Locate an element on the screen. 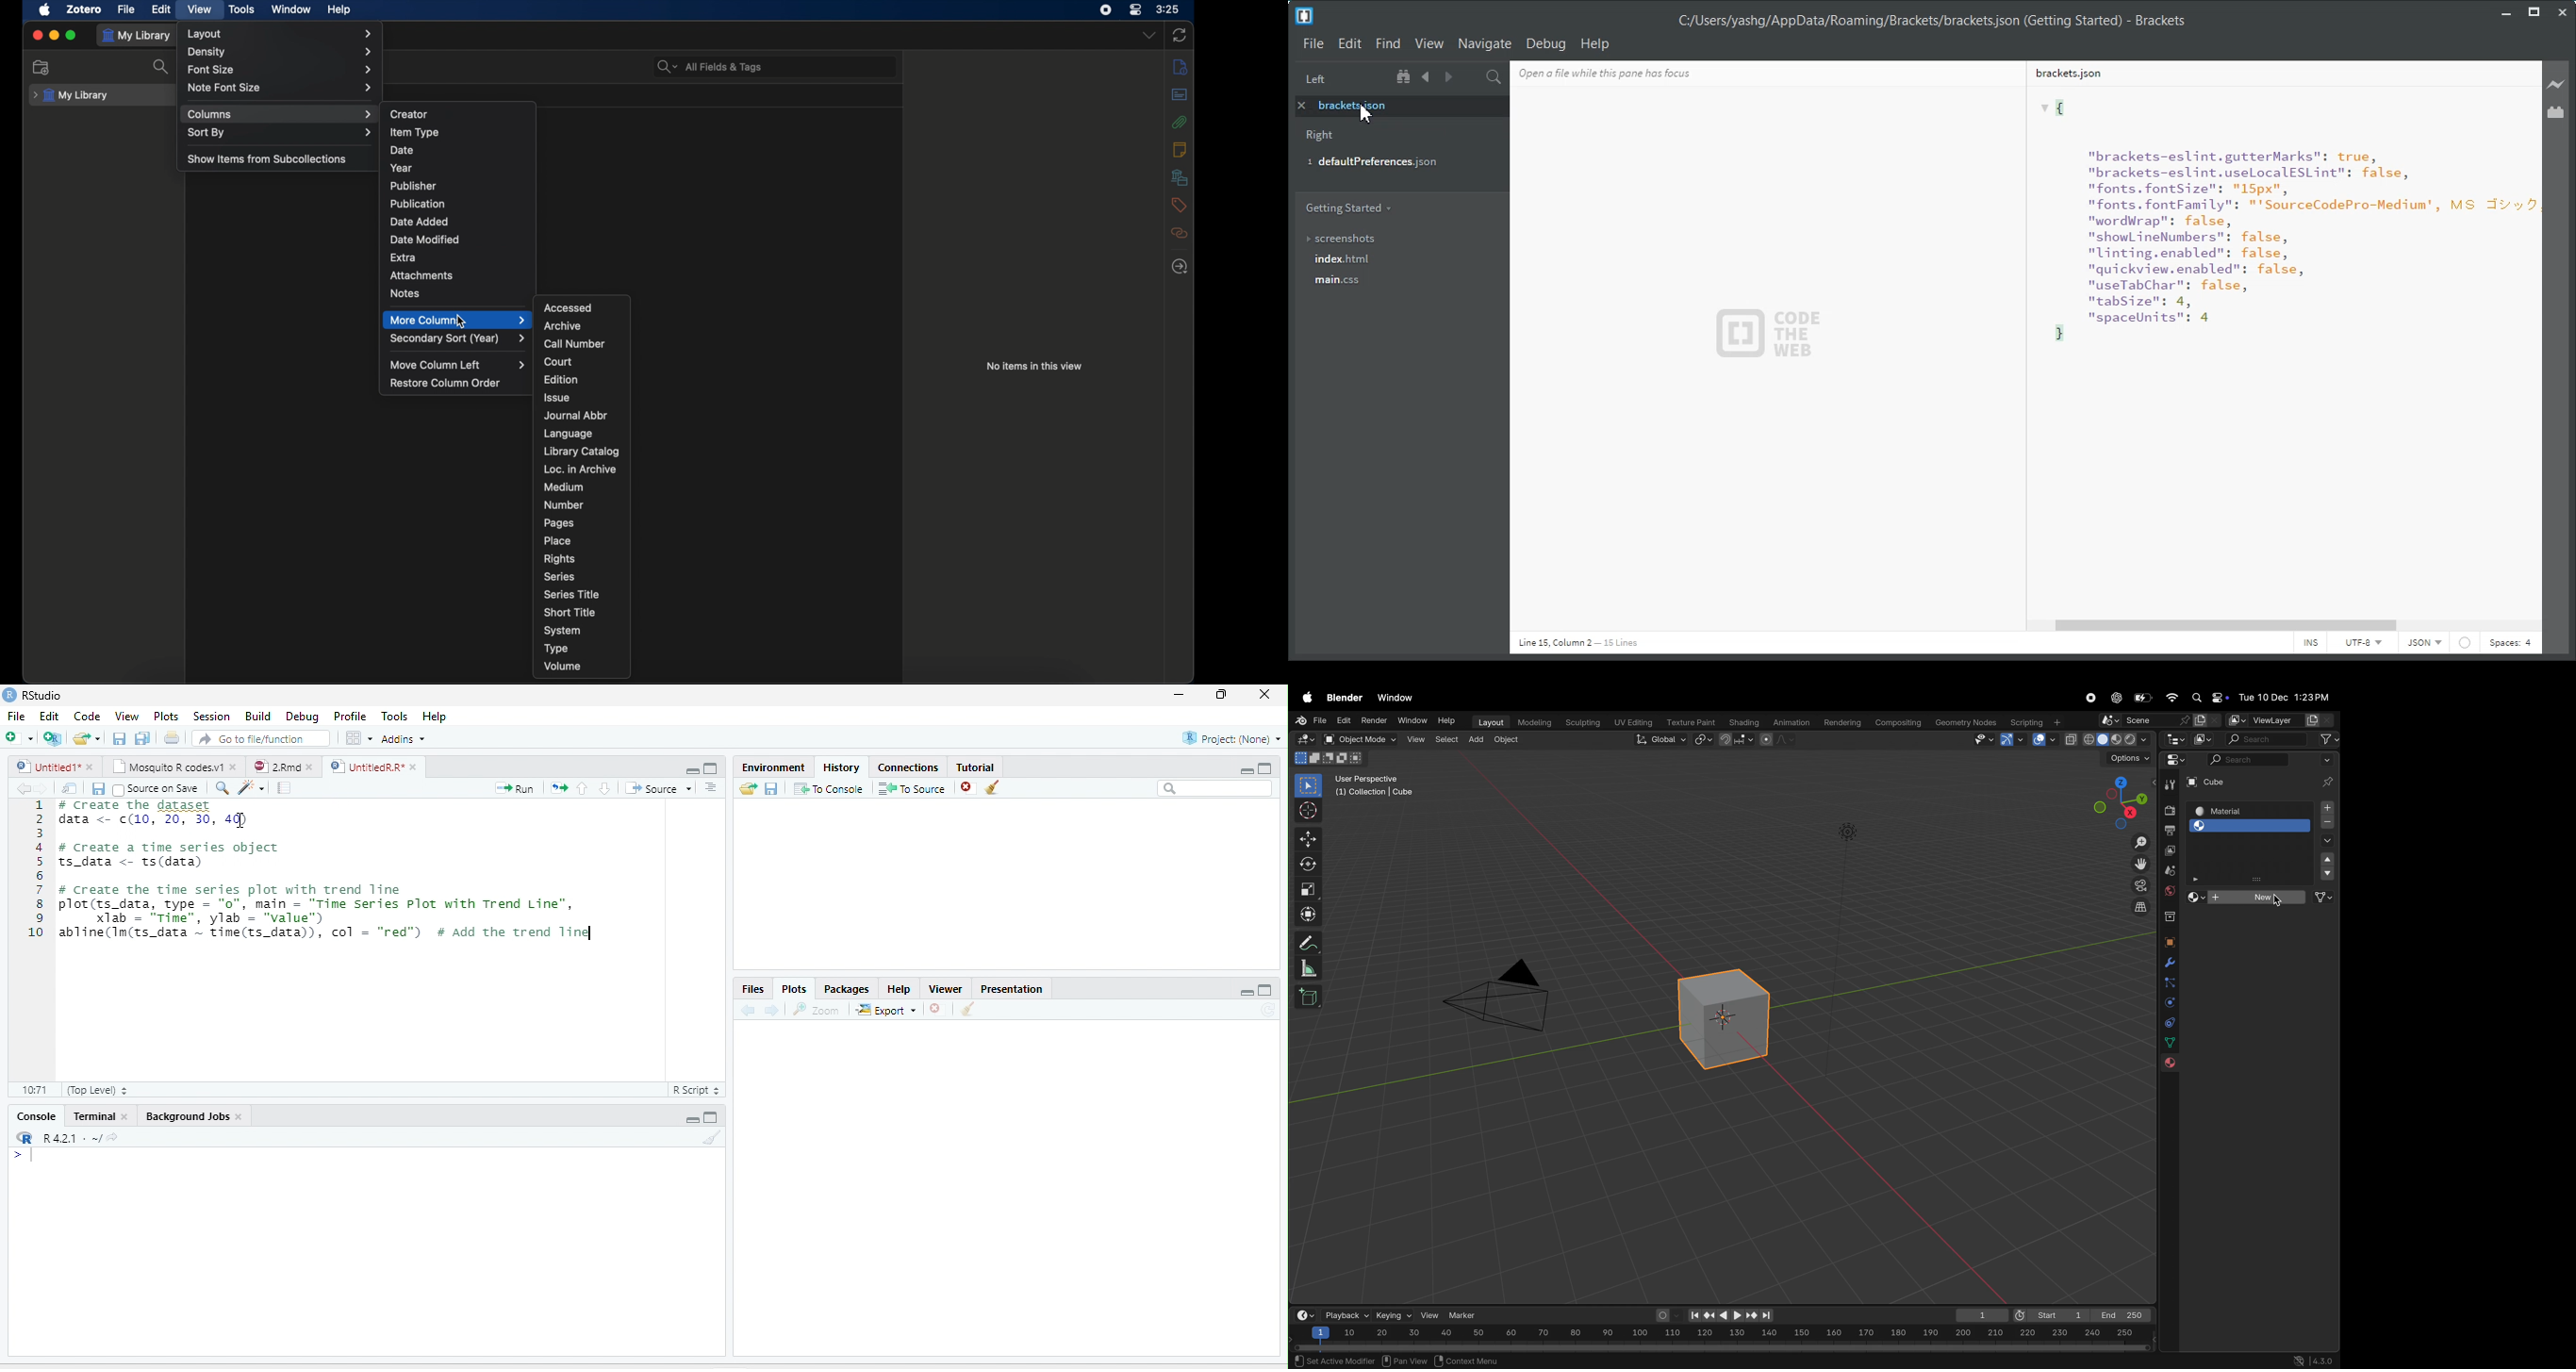 Image resolution: width=2576 pixels, height=1372 pixels. Maximize is located at coordinates (1265, 767).